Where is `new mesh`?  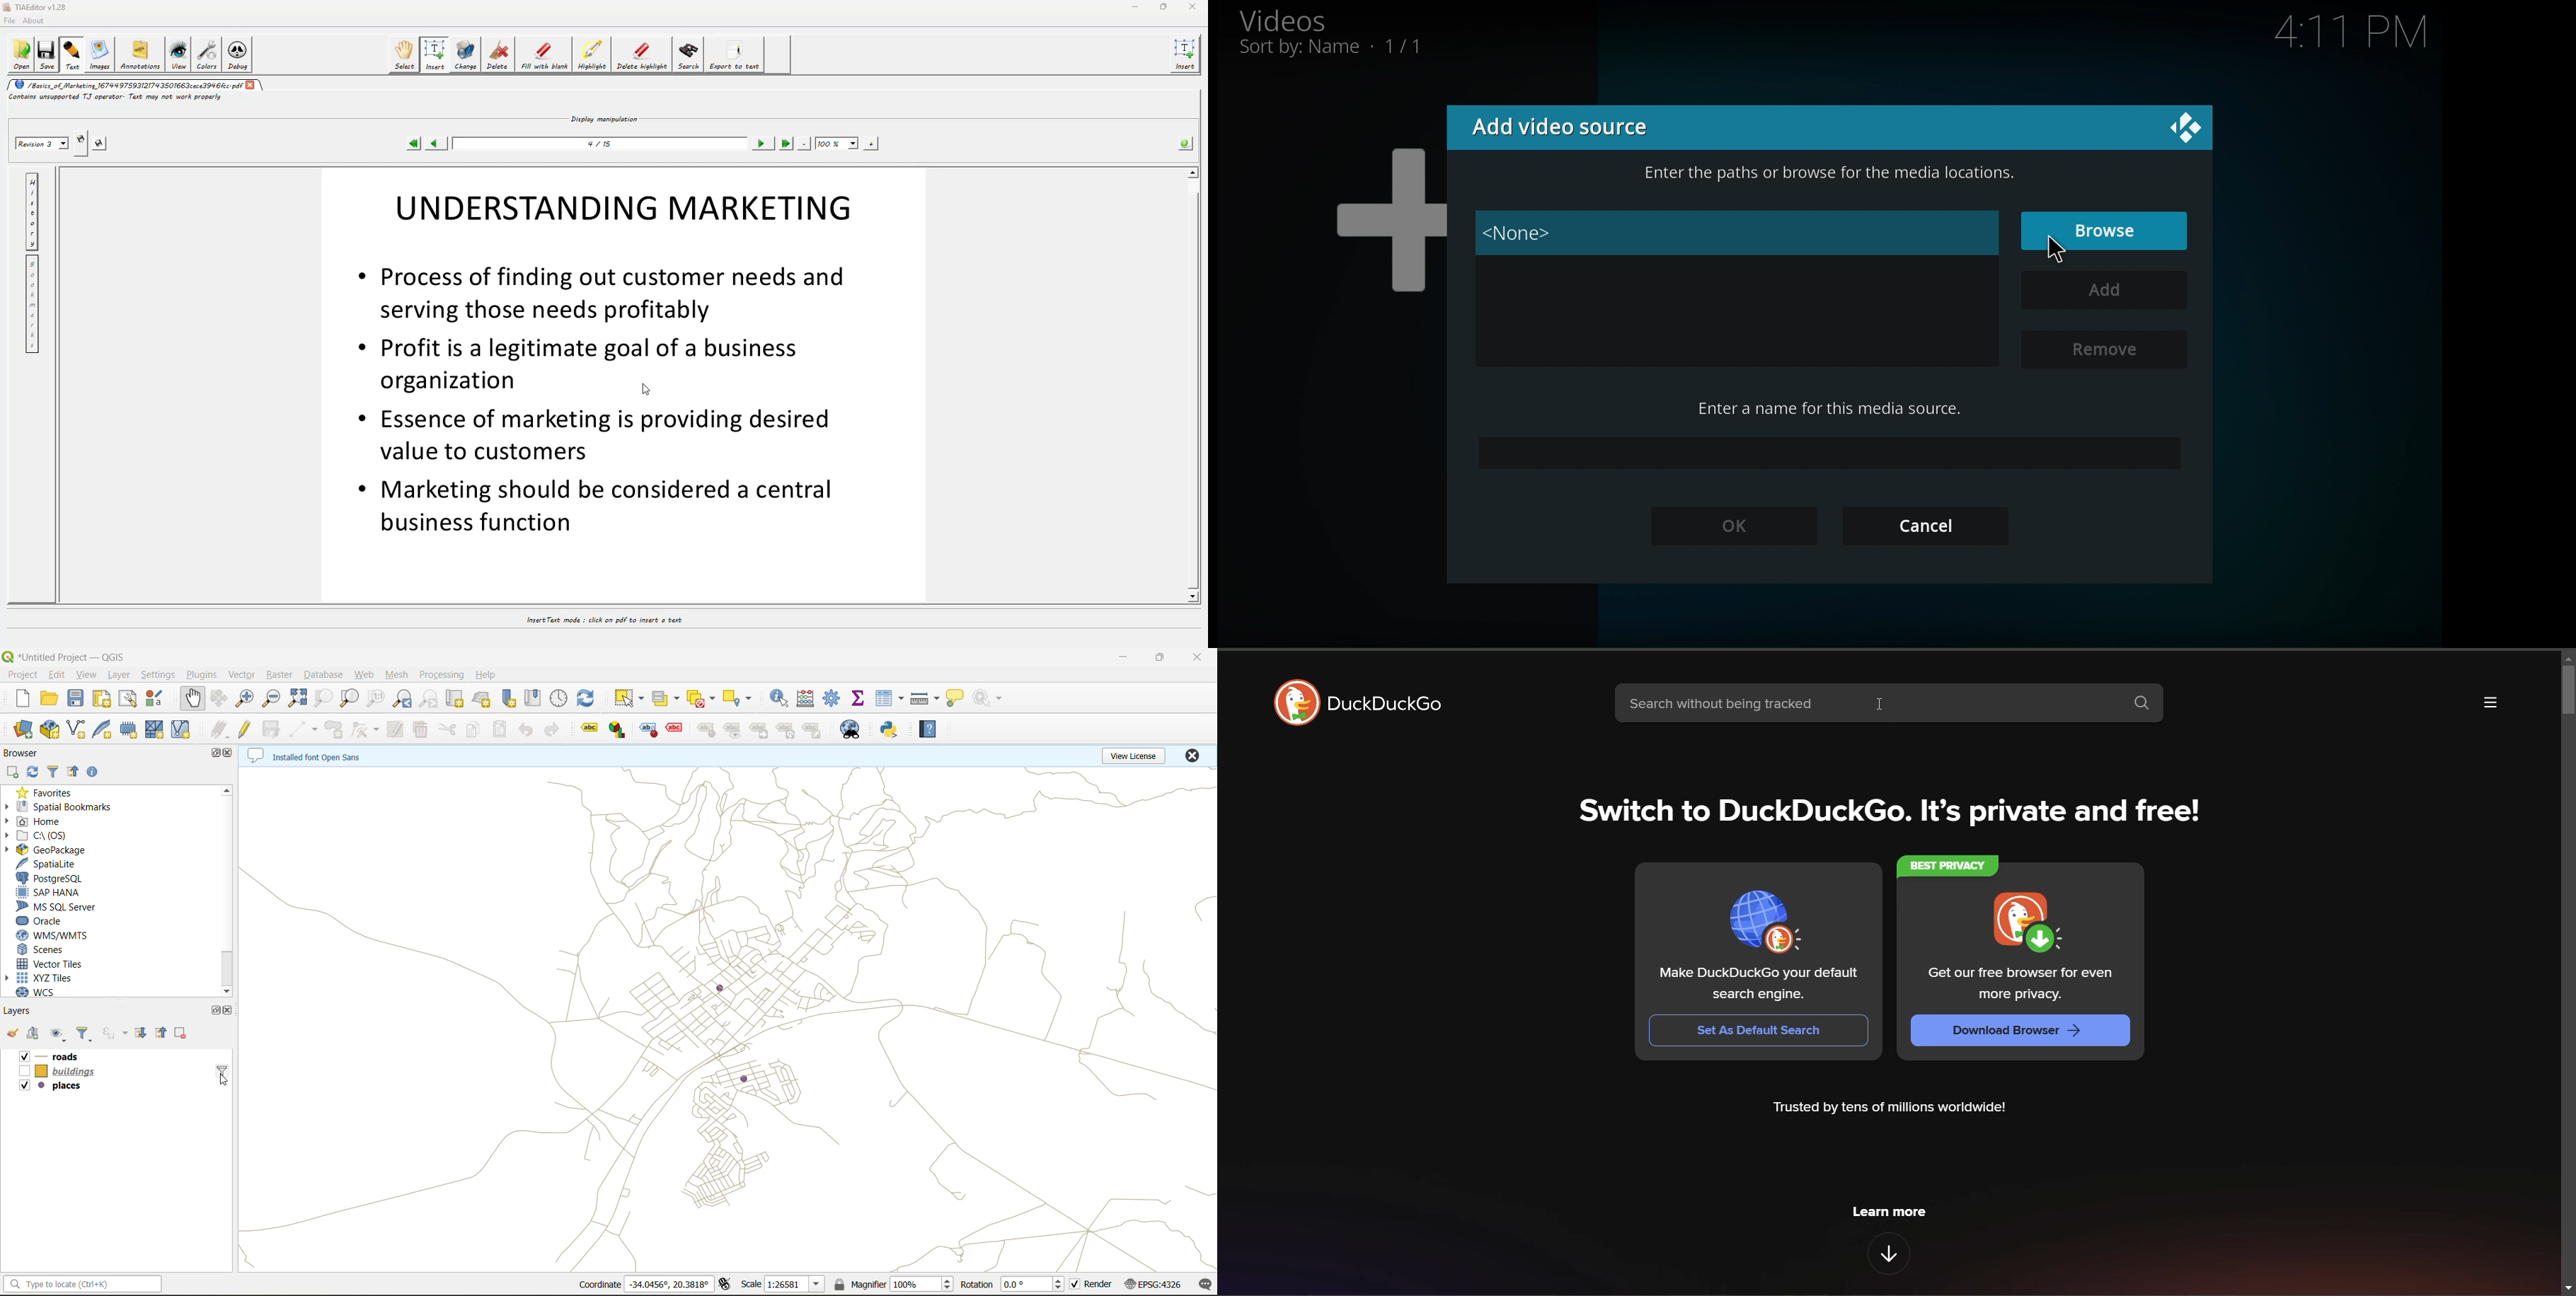
new mesh is located at coordinates (158, 731).